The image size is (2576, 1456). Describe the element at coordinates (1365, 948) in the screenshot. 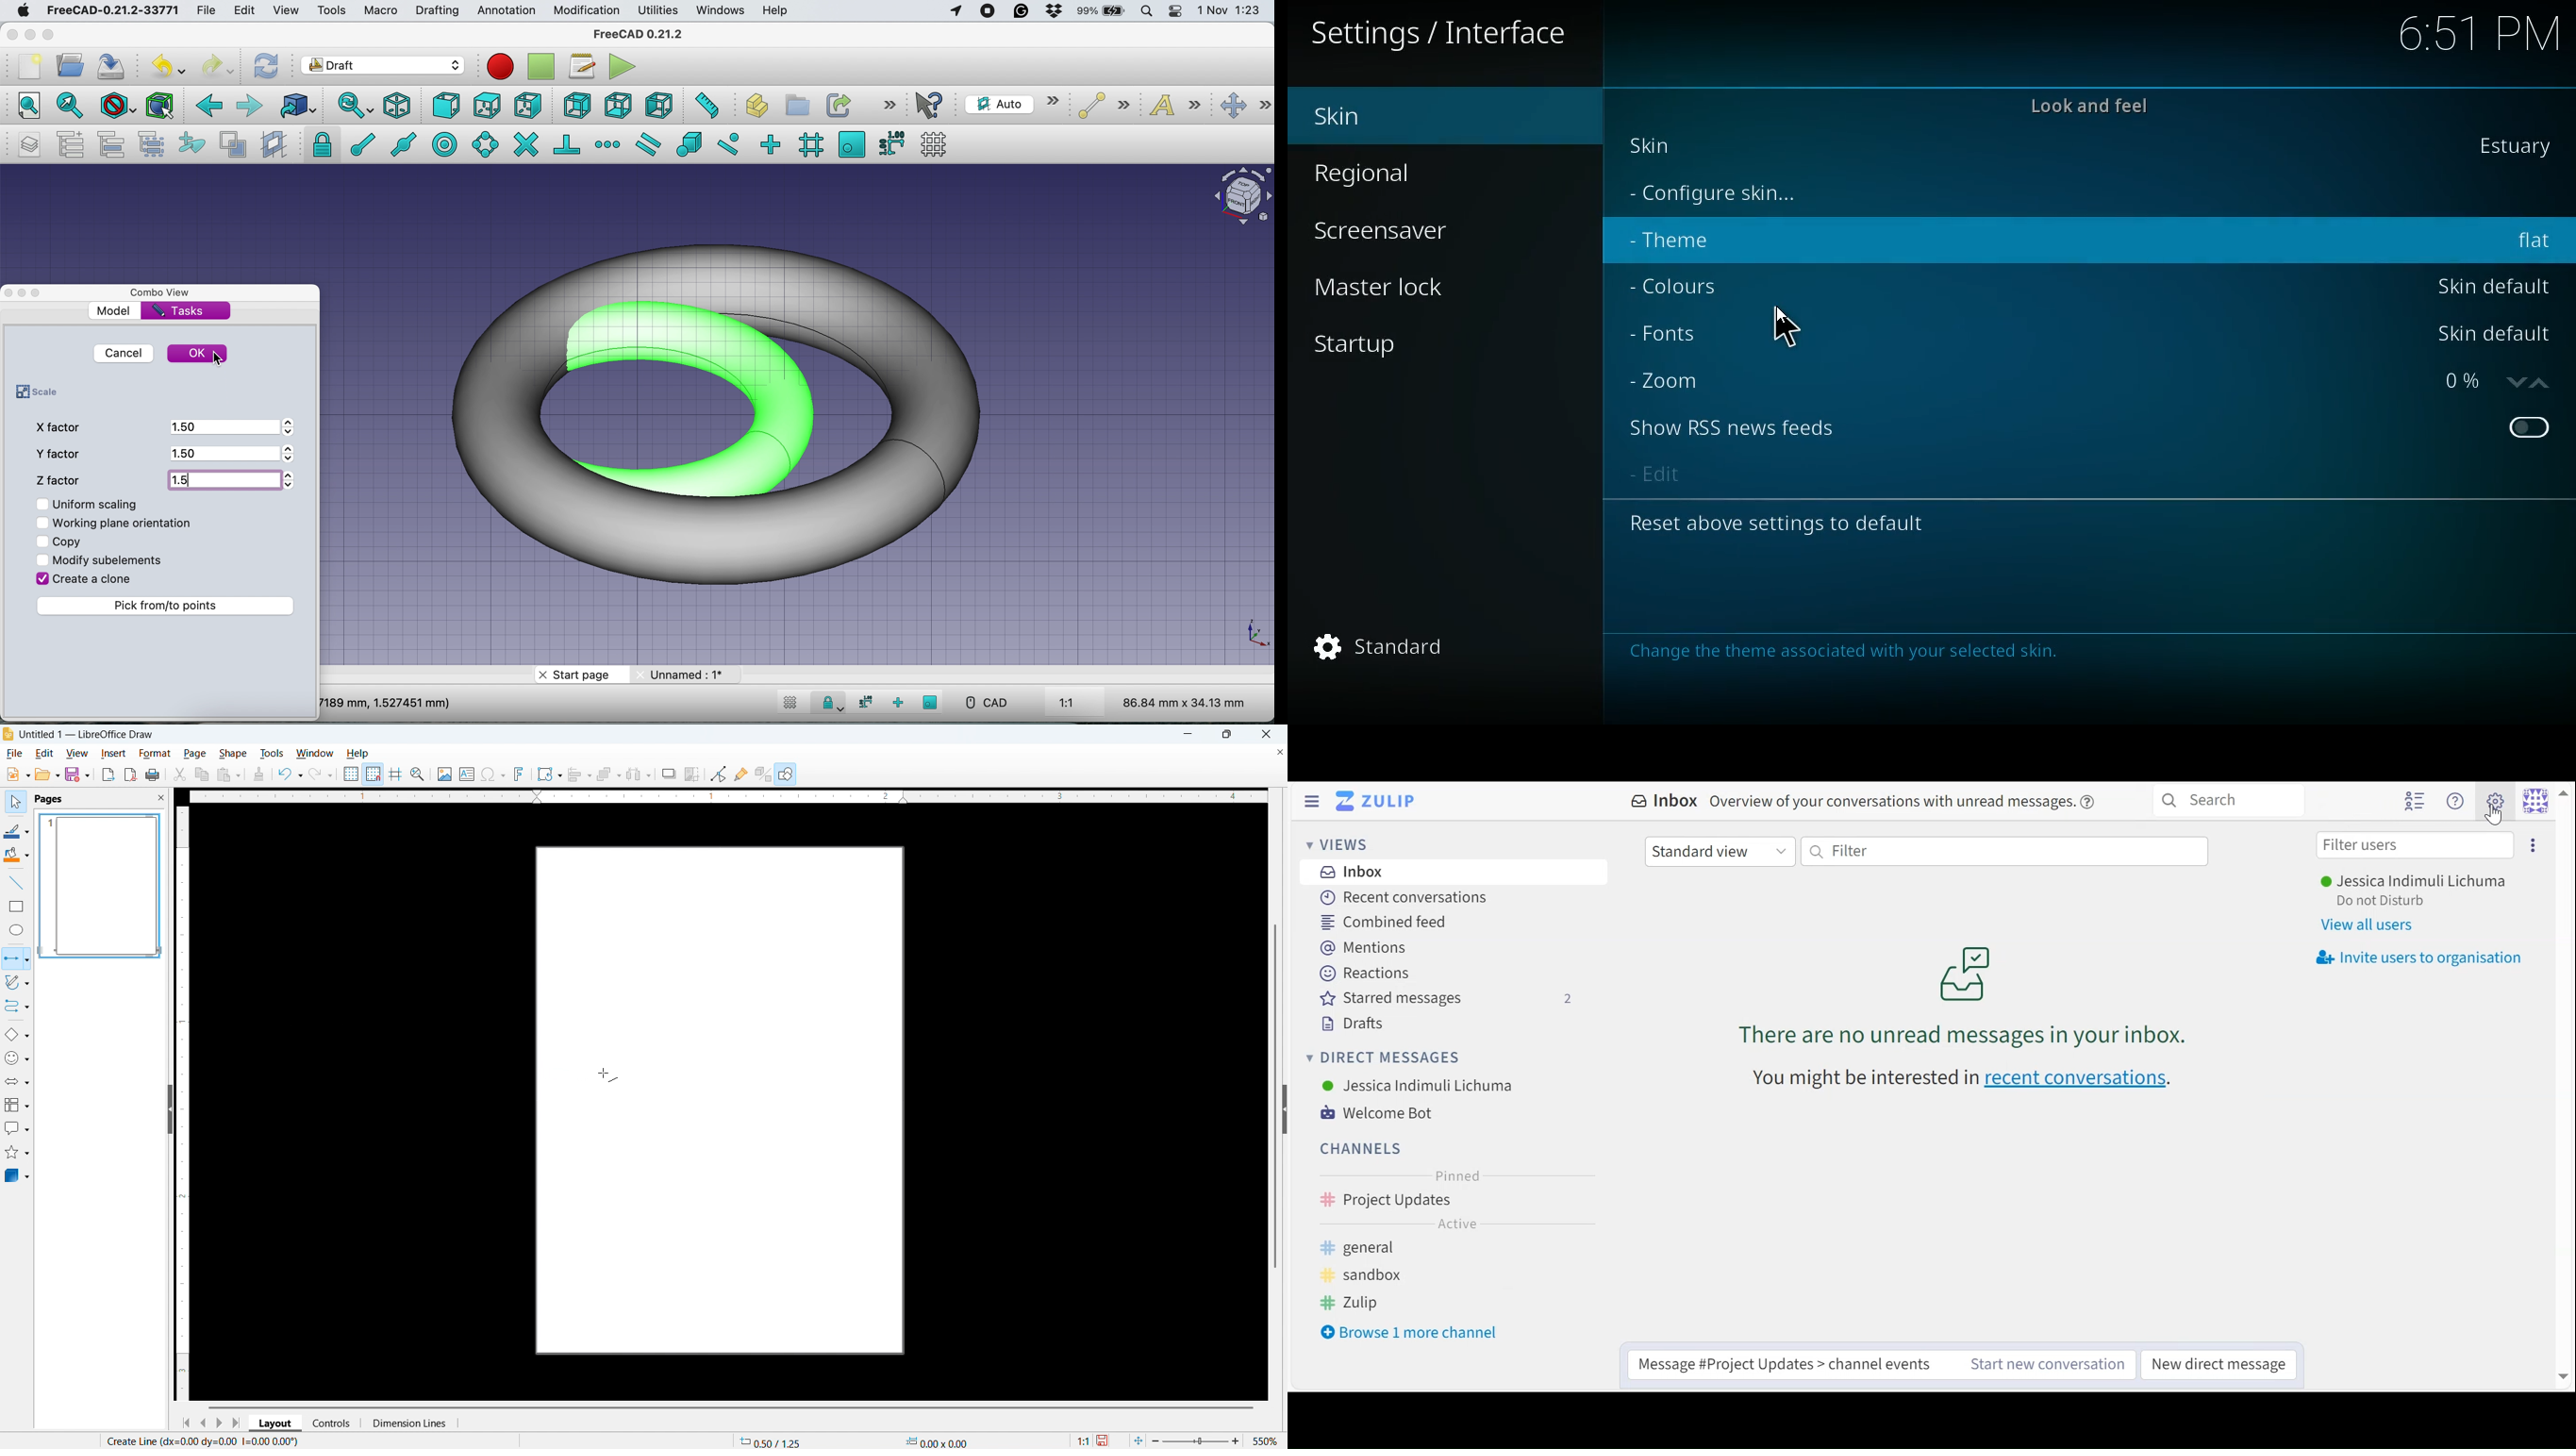

I see `Mentions` at that location.